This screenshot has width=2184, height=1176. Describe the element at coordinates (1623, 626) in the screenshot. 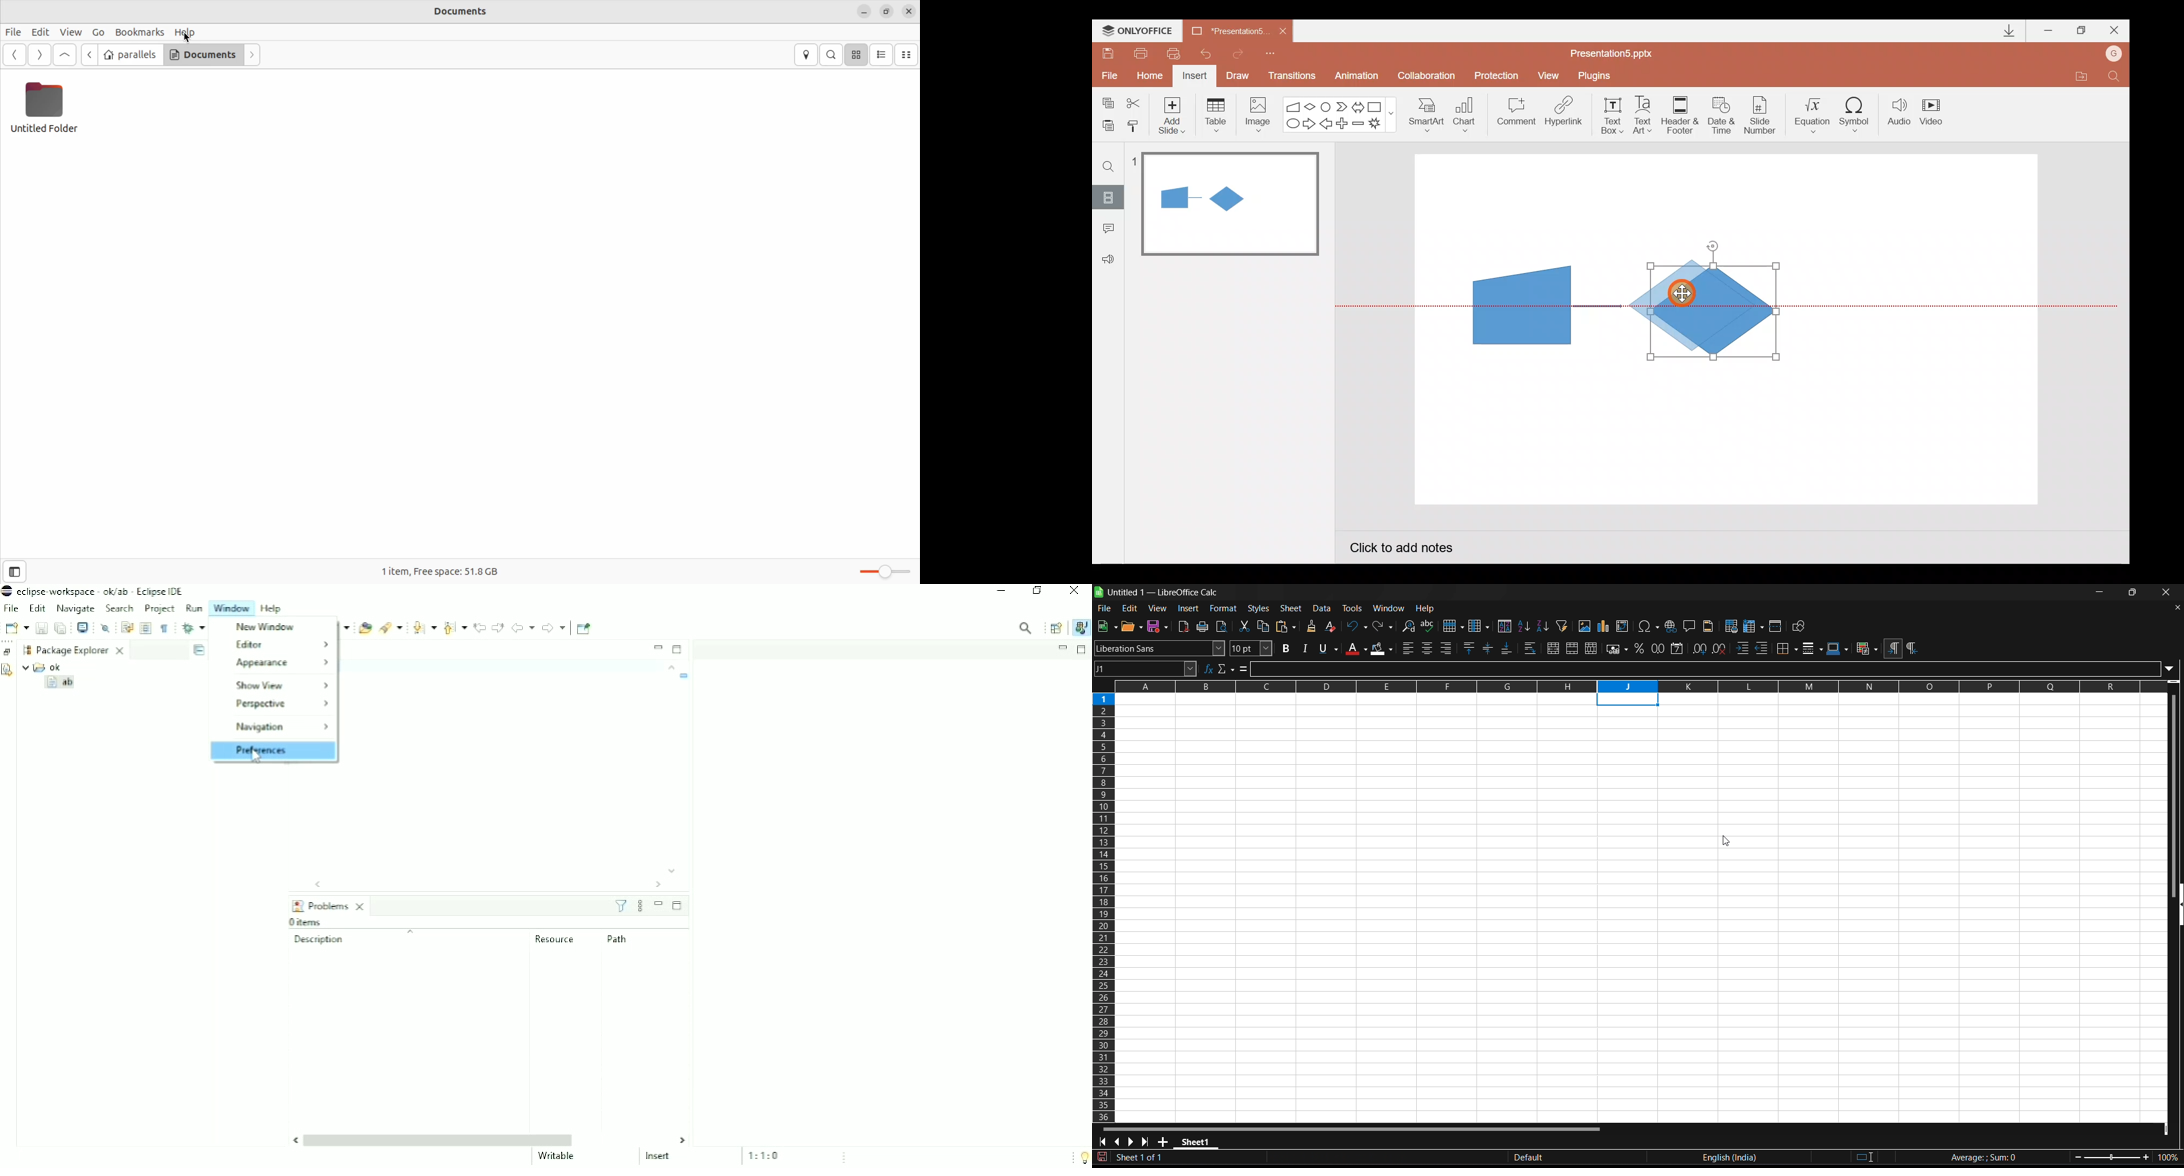

I see `insert or edit pivot table` at that location.